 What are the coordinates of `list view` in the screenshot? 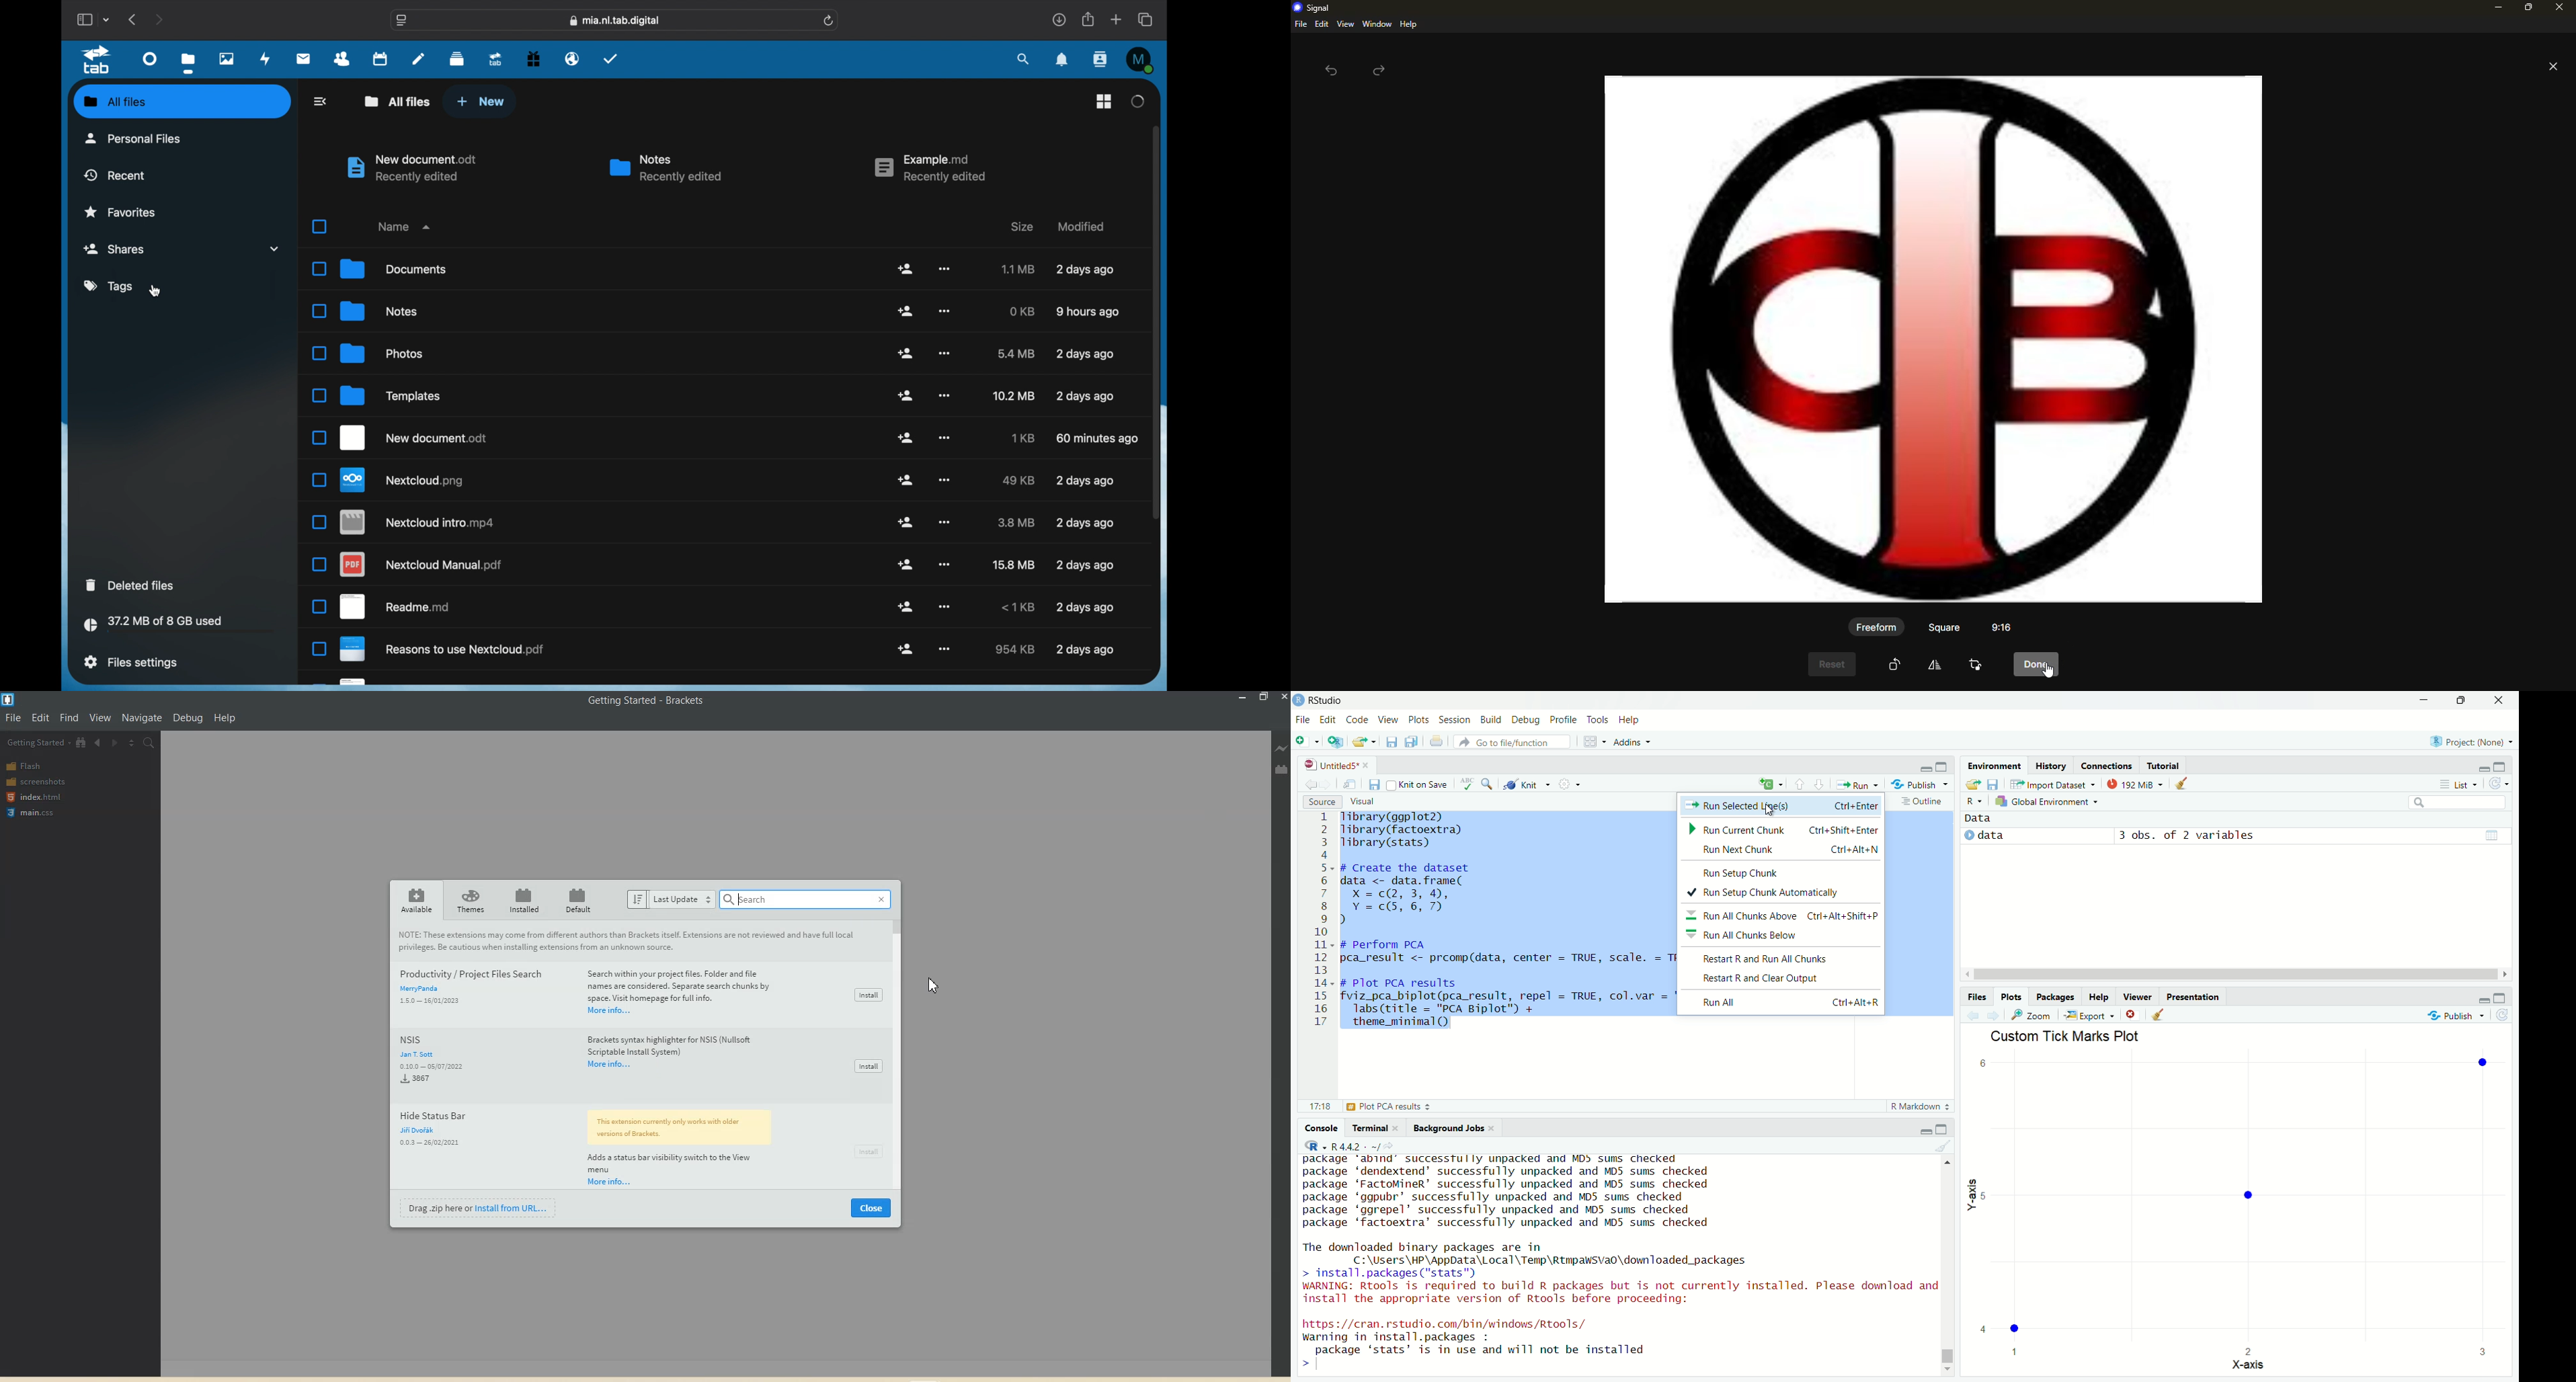 It's located at (2458, 784).